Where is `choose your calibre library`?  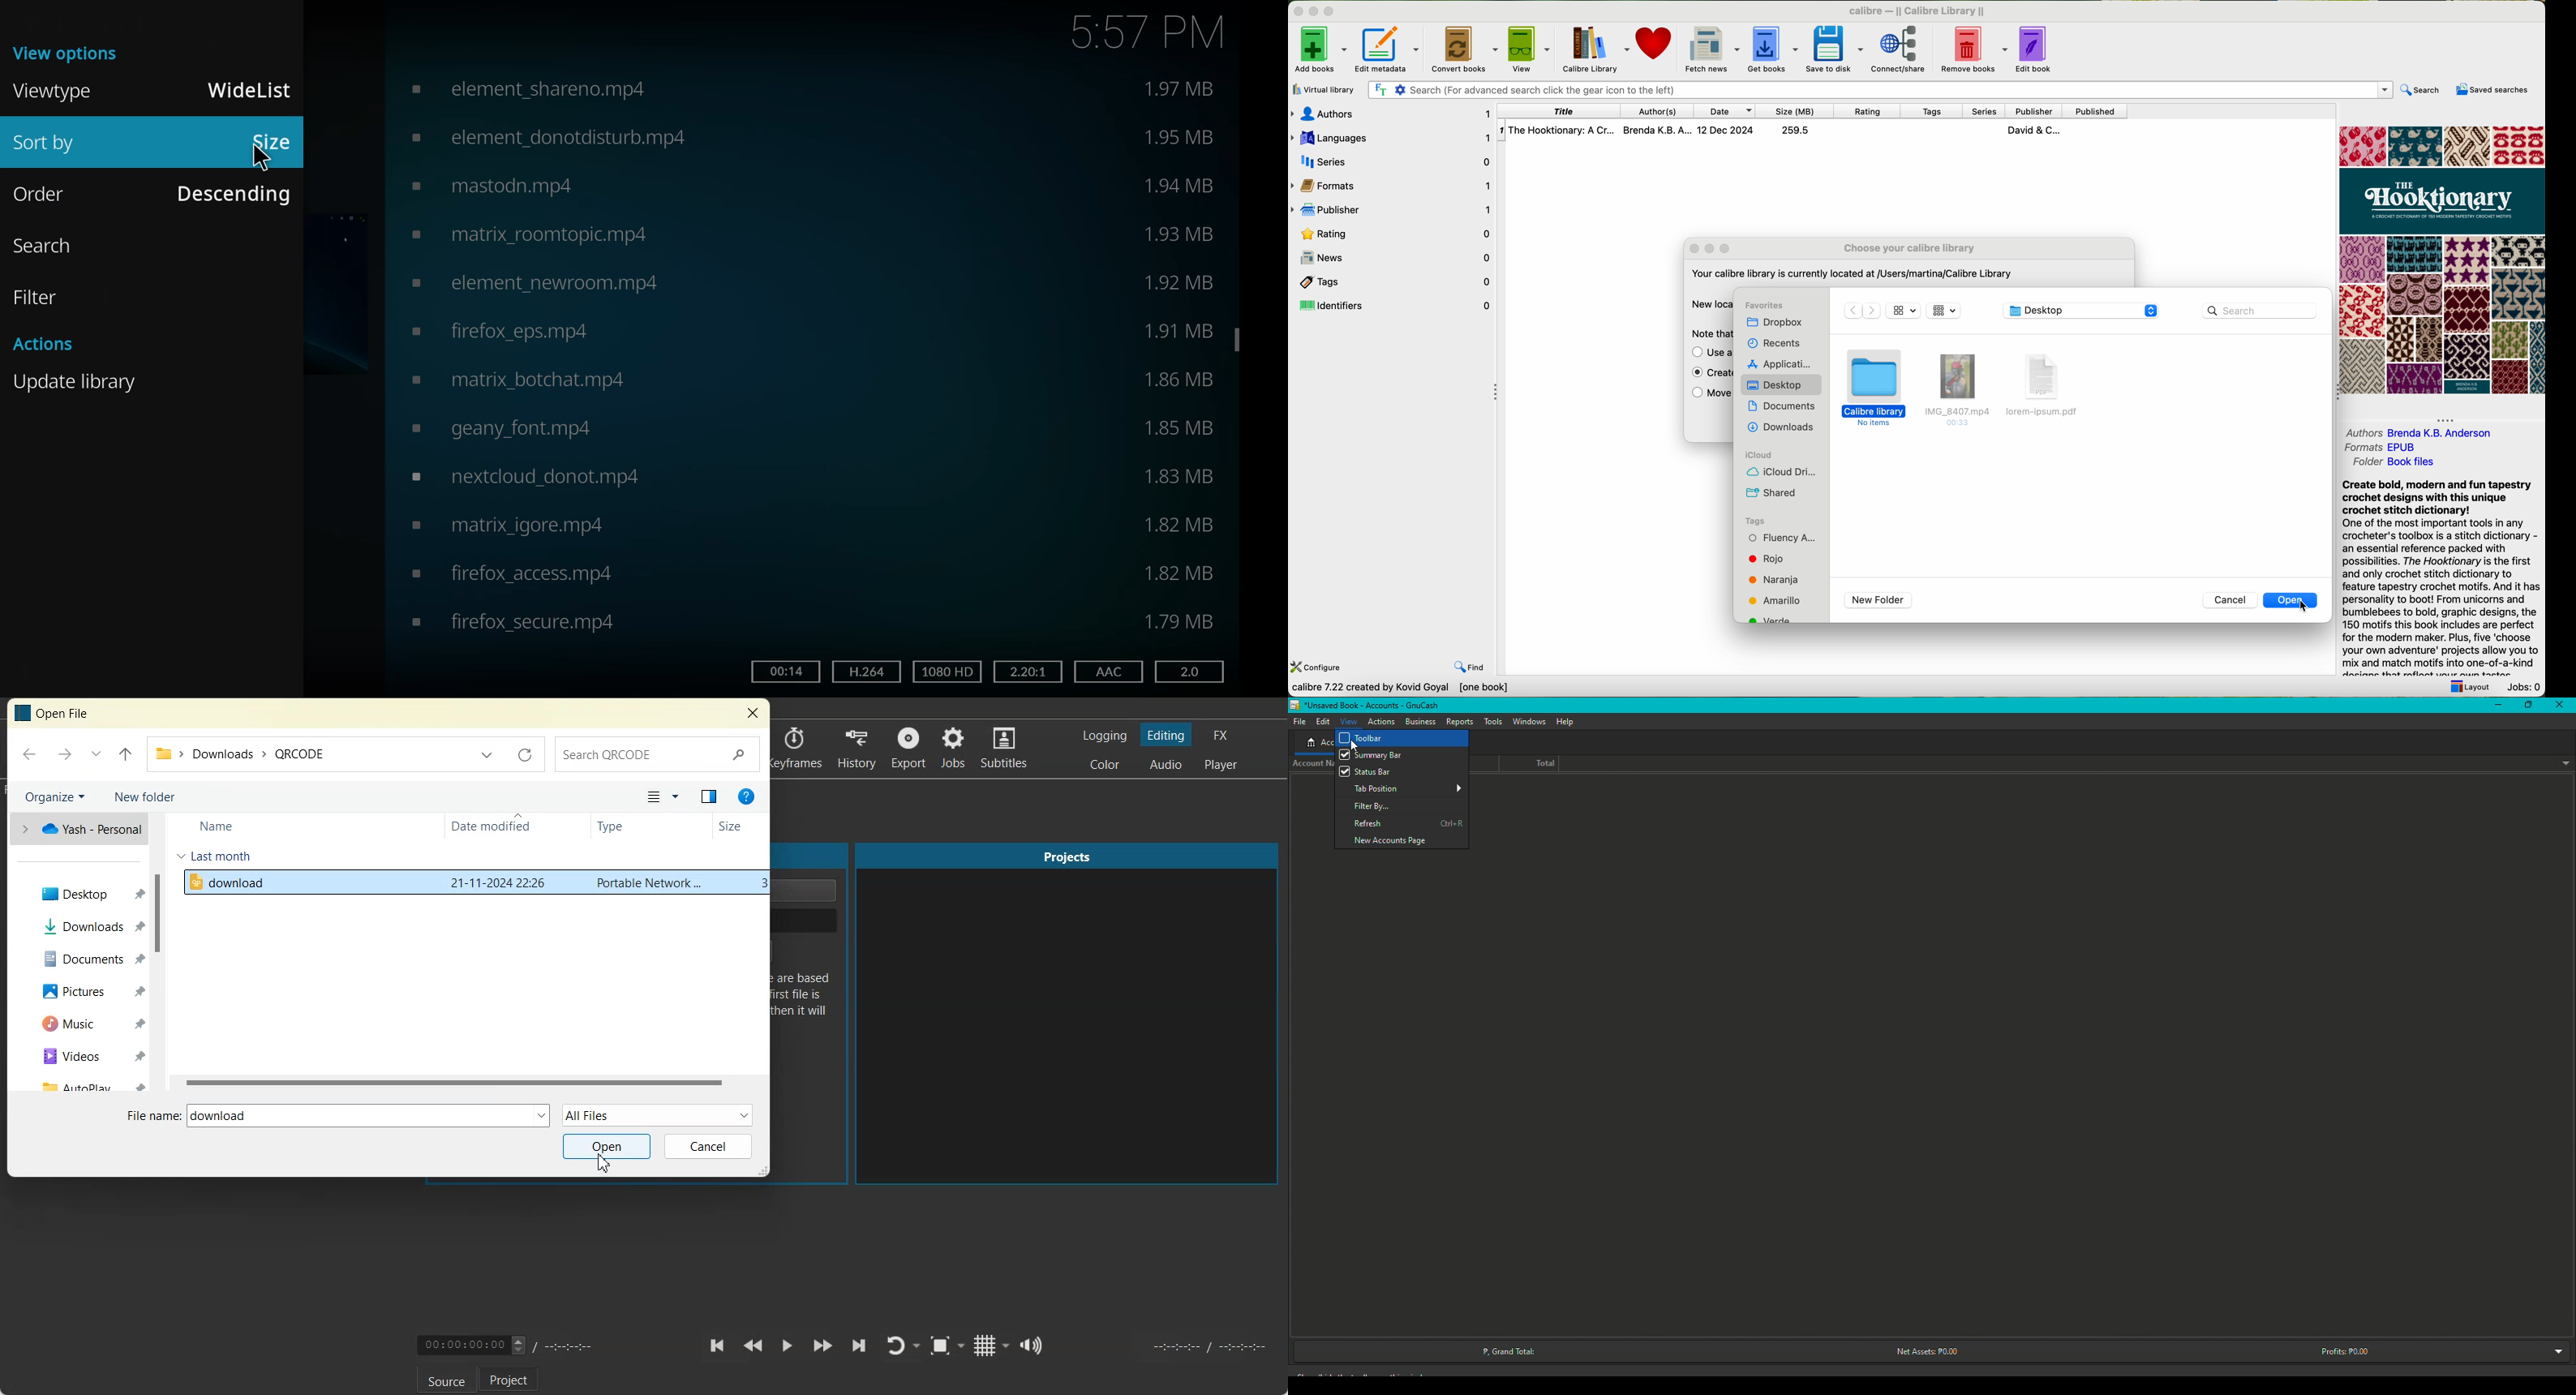 choose your calibre library is located at coordinates (1908, 250).